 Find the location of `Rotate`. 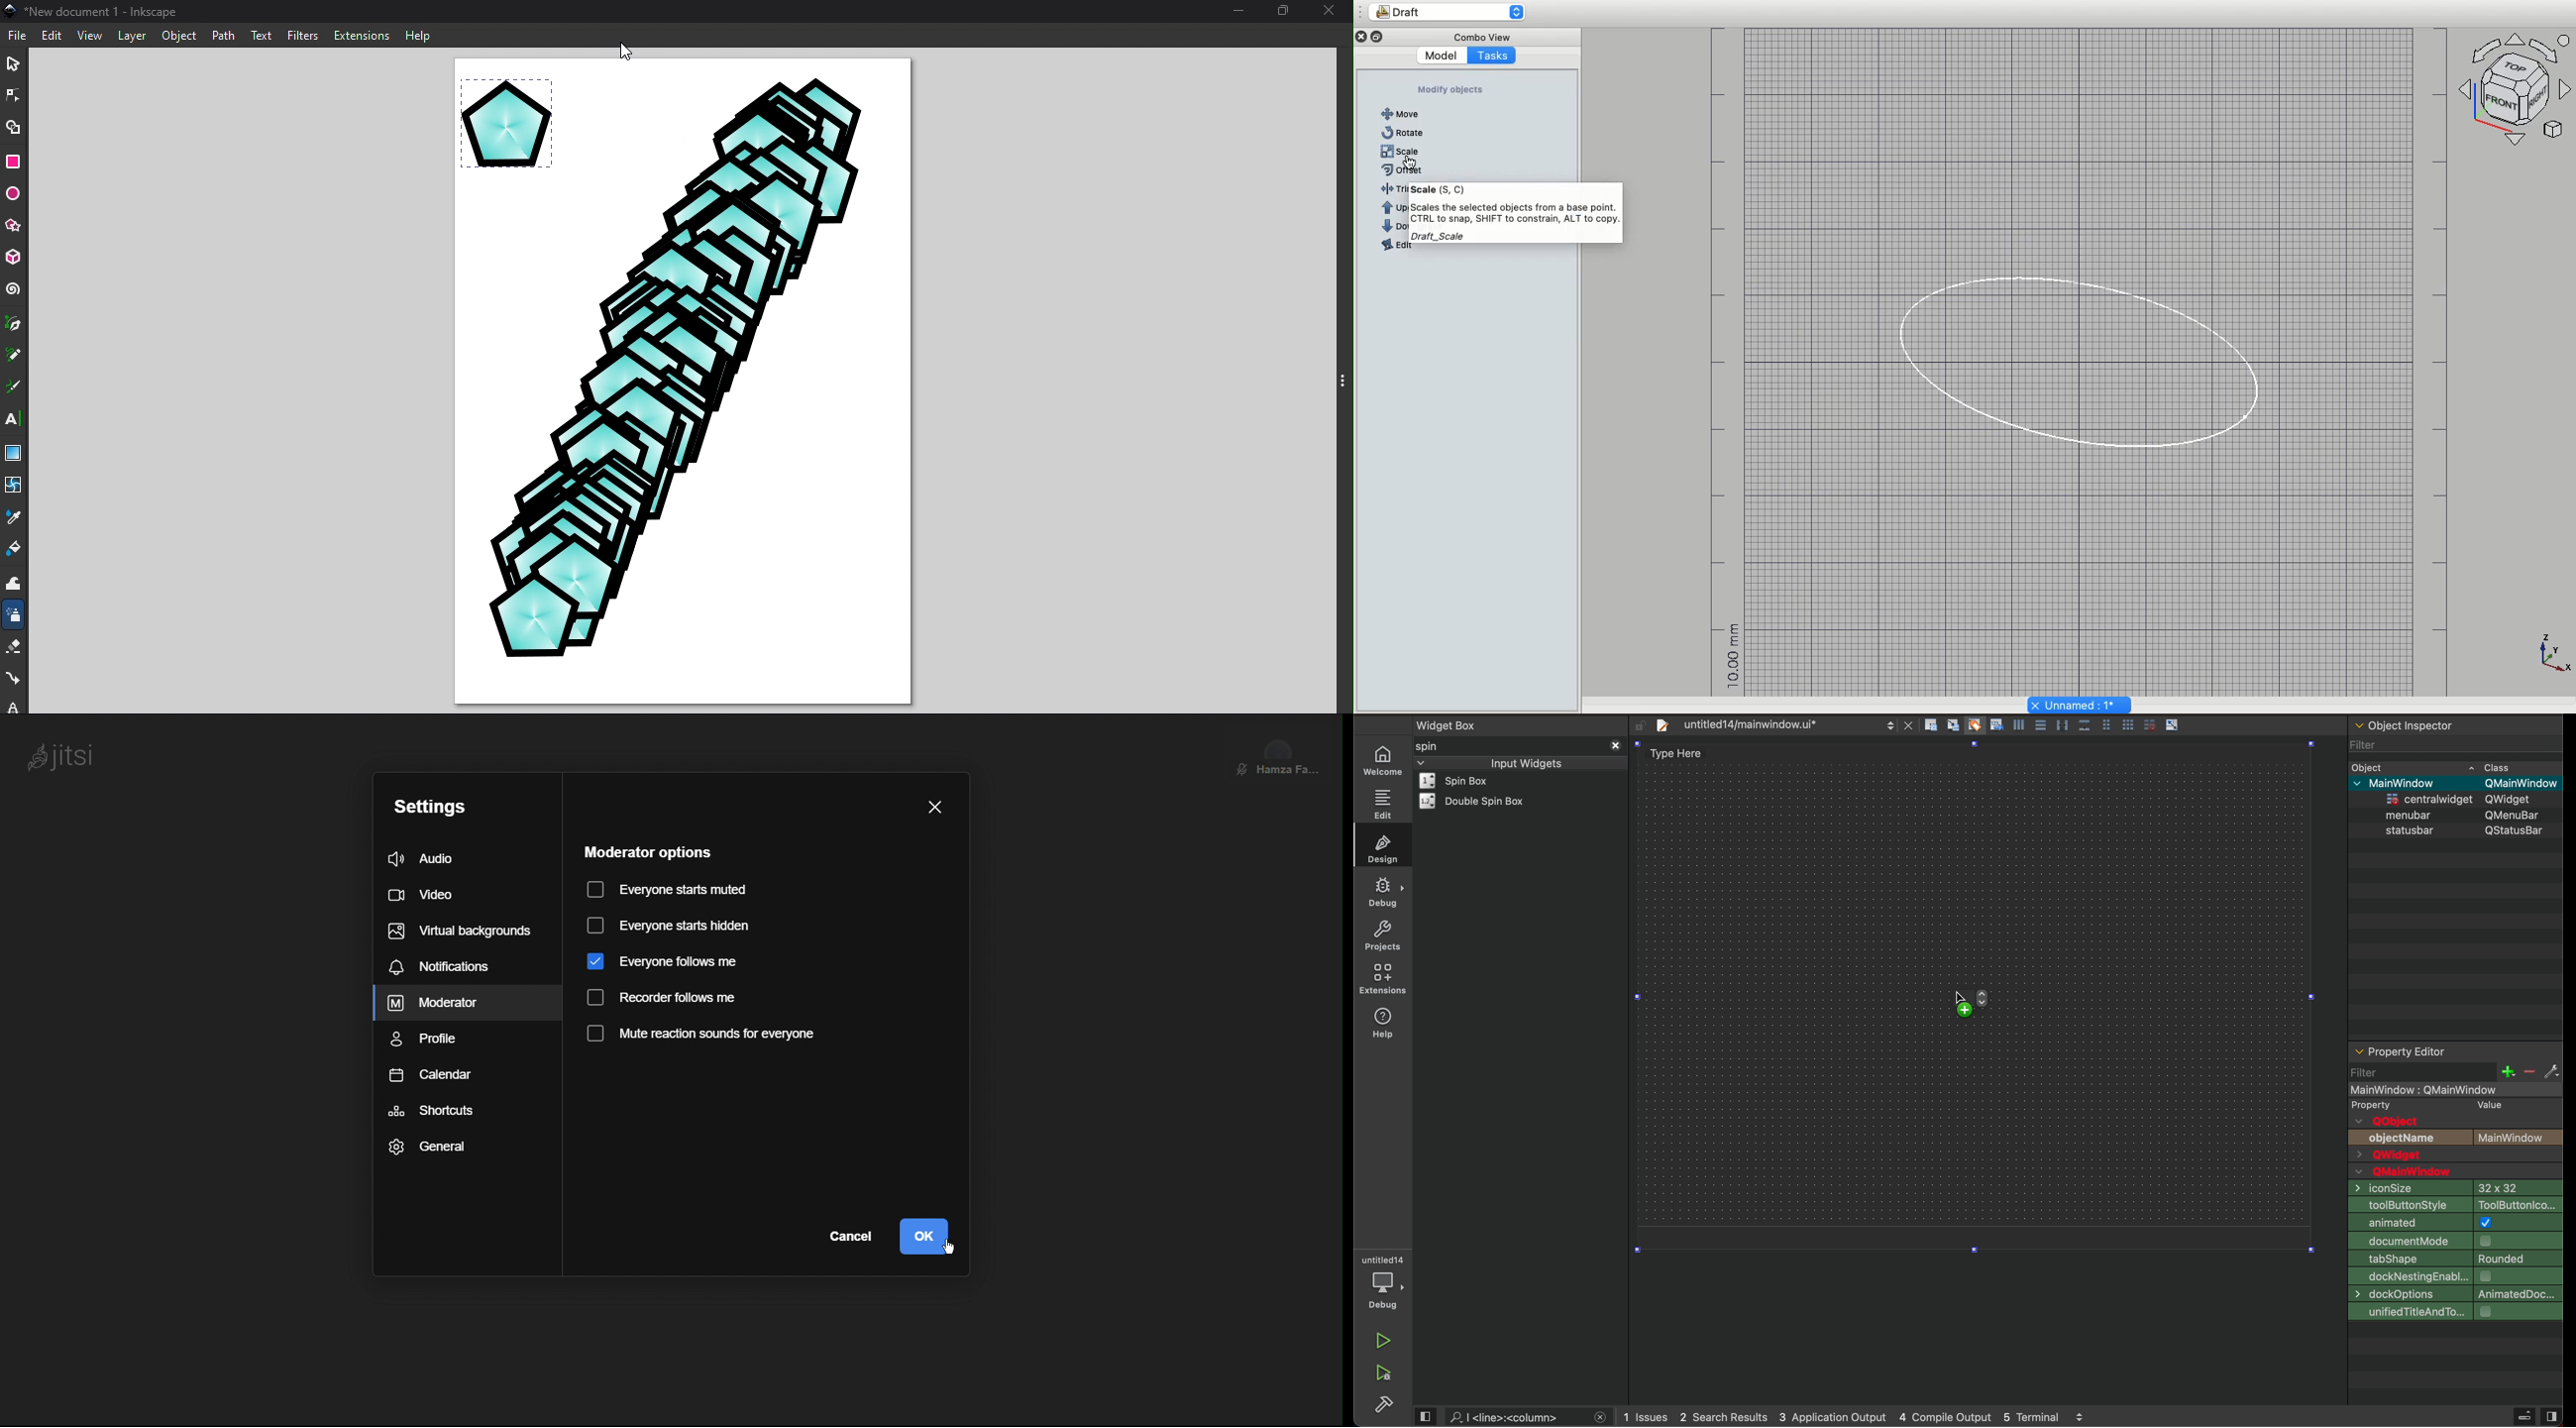

Rotate is located at coordinates (1402, 132).